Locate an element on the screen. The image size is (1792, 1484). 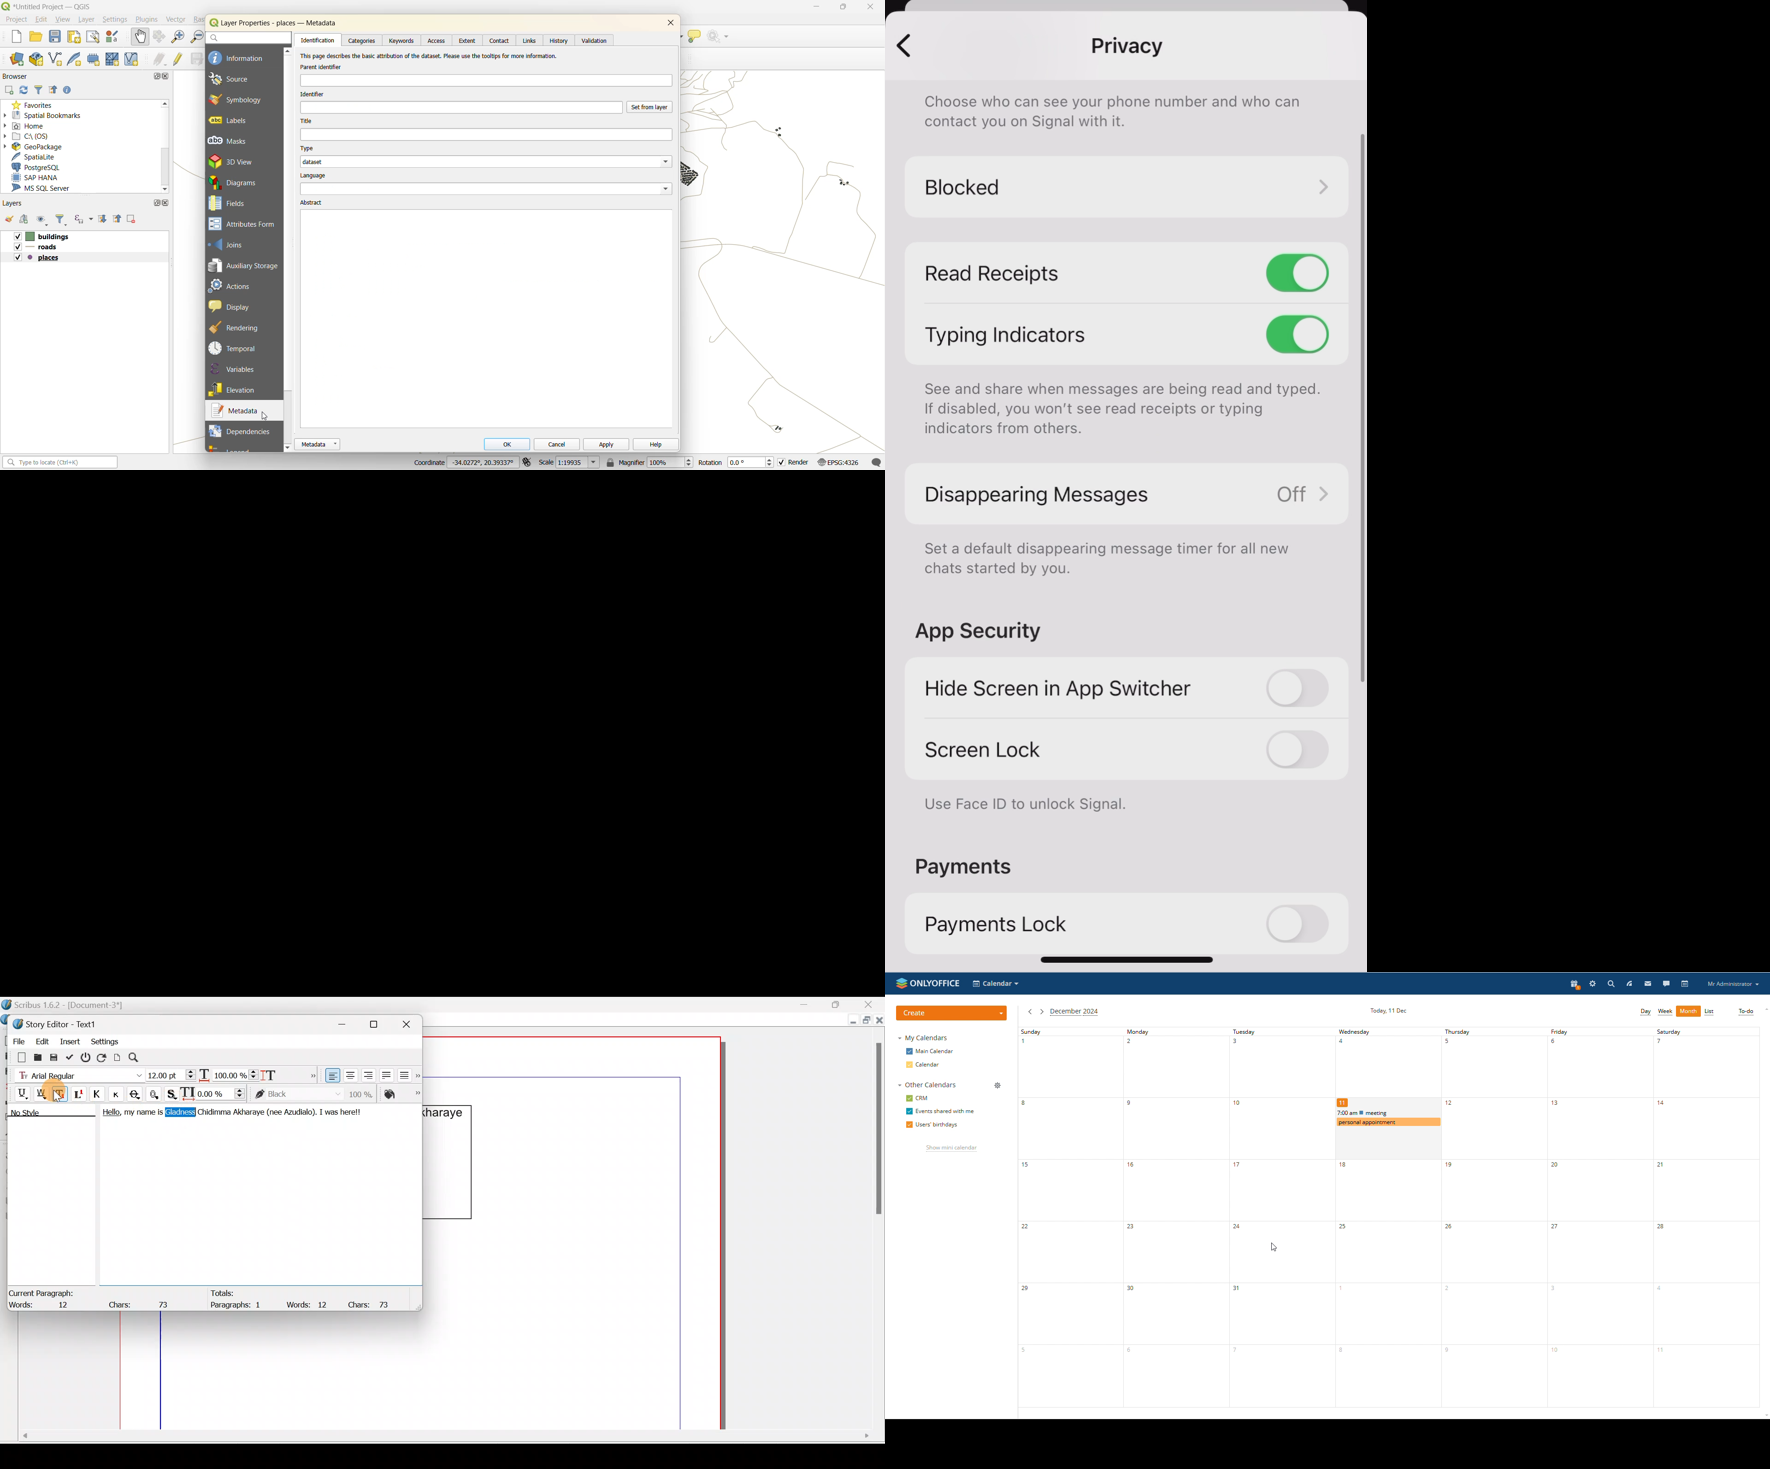
app security is located at coordinates (983, 630).